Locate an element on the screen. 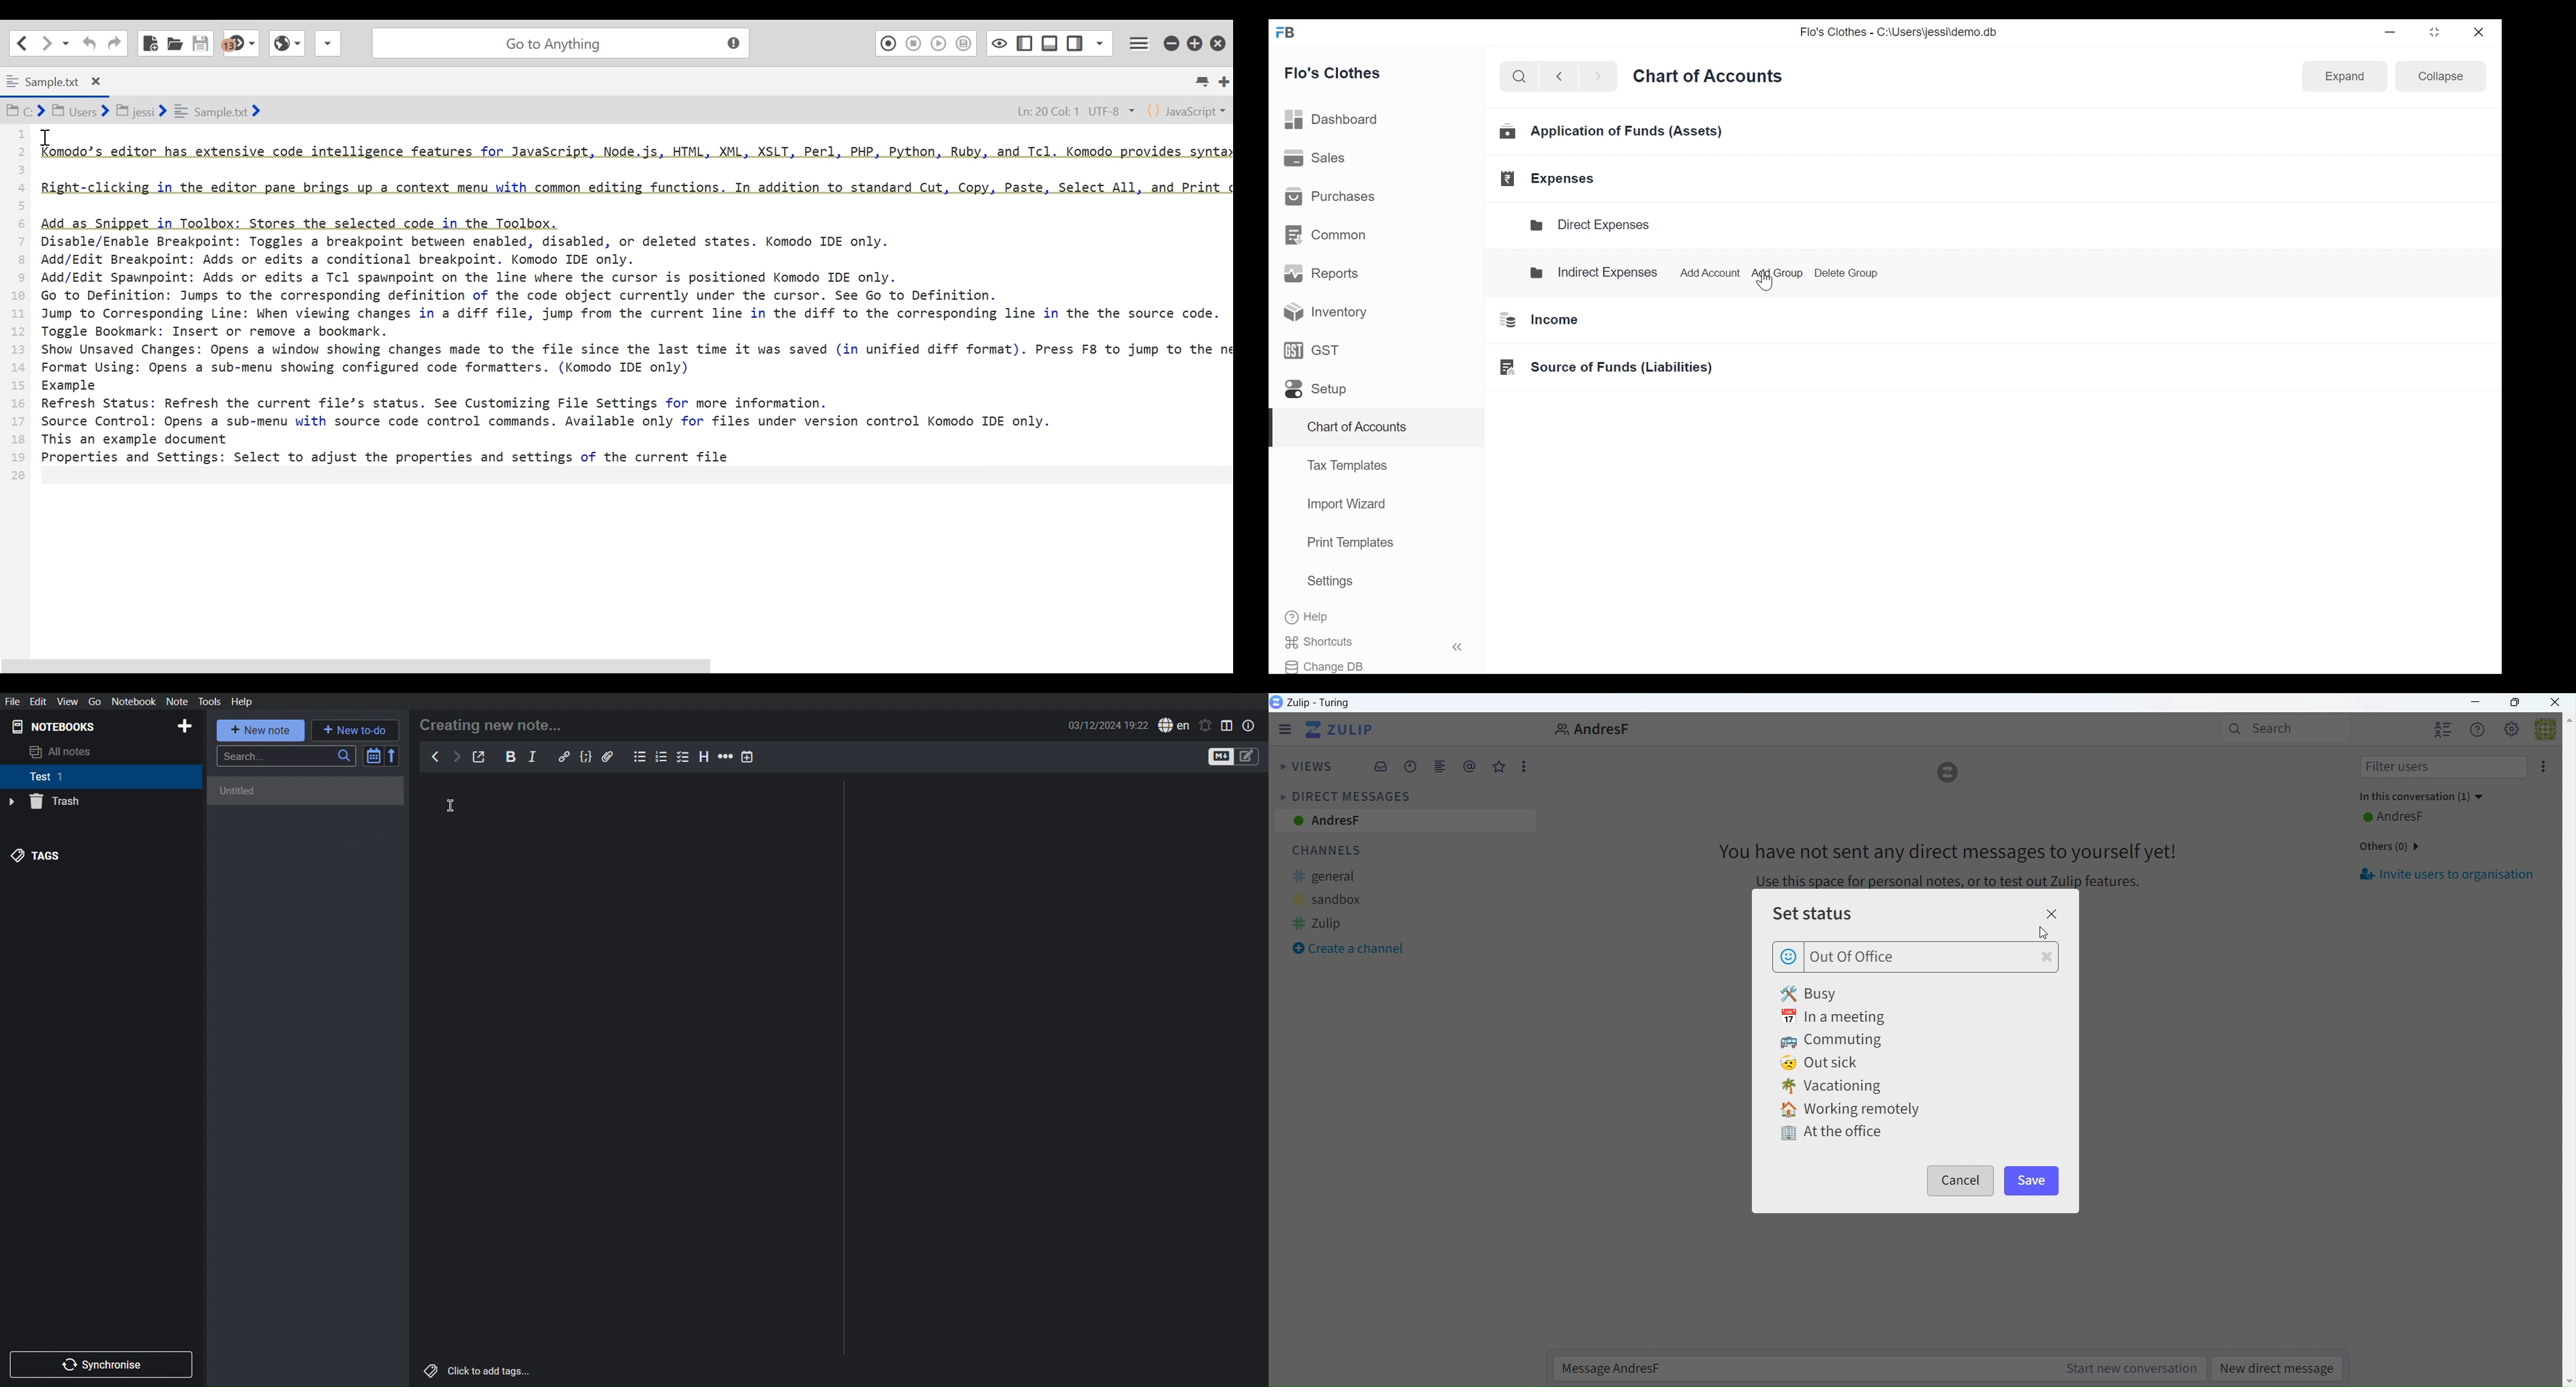  back is located at coordinates (1564, 78).